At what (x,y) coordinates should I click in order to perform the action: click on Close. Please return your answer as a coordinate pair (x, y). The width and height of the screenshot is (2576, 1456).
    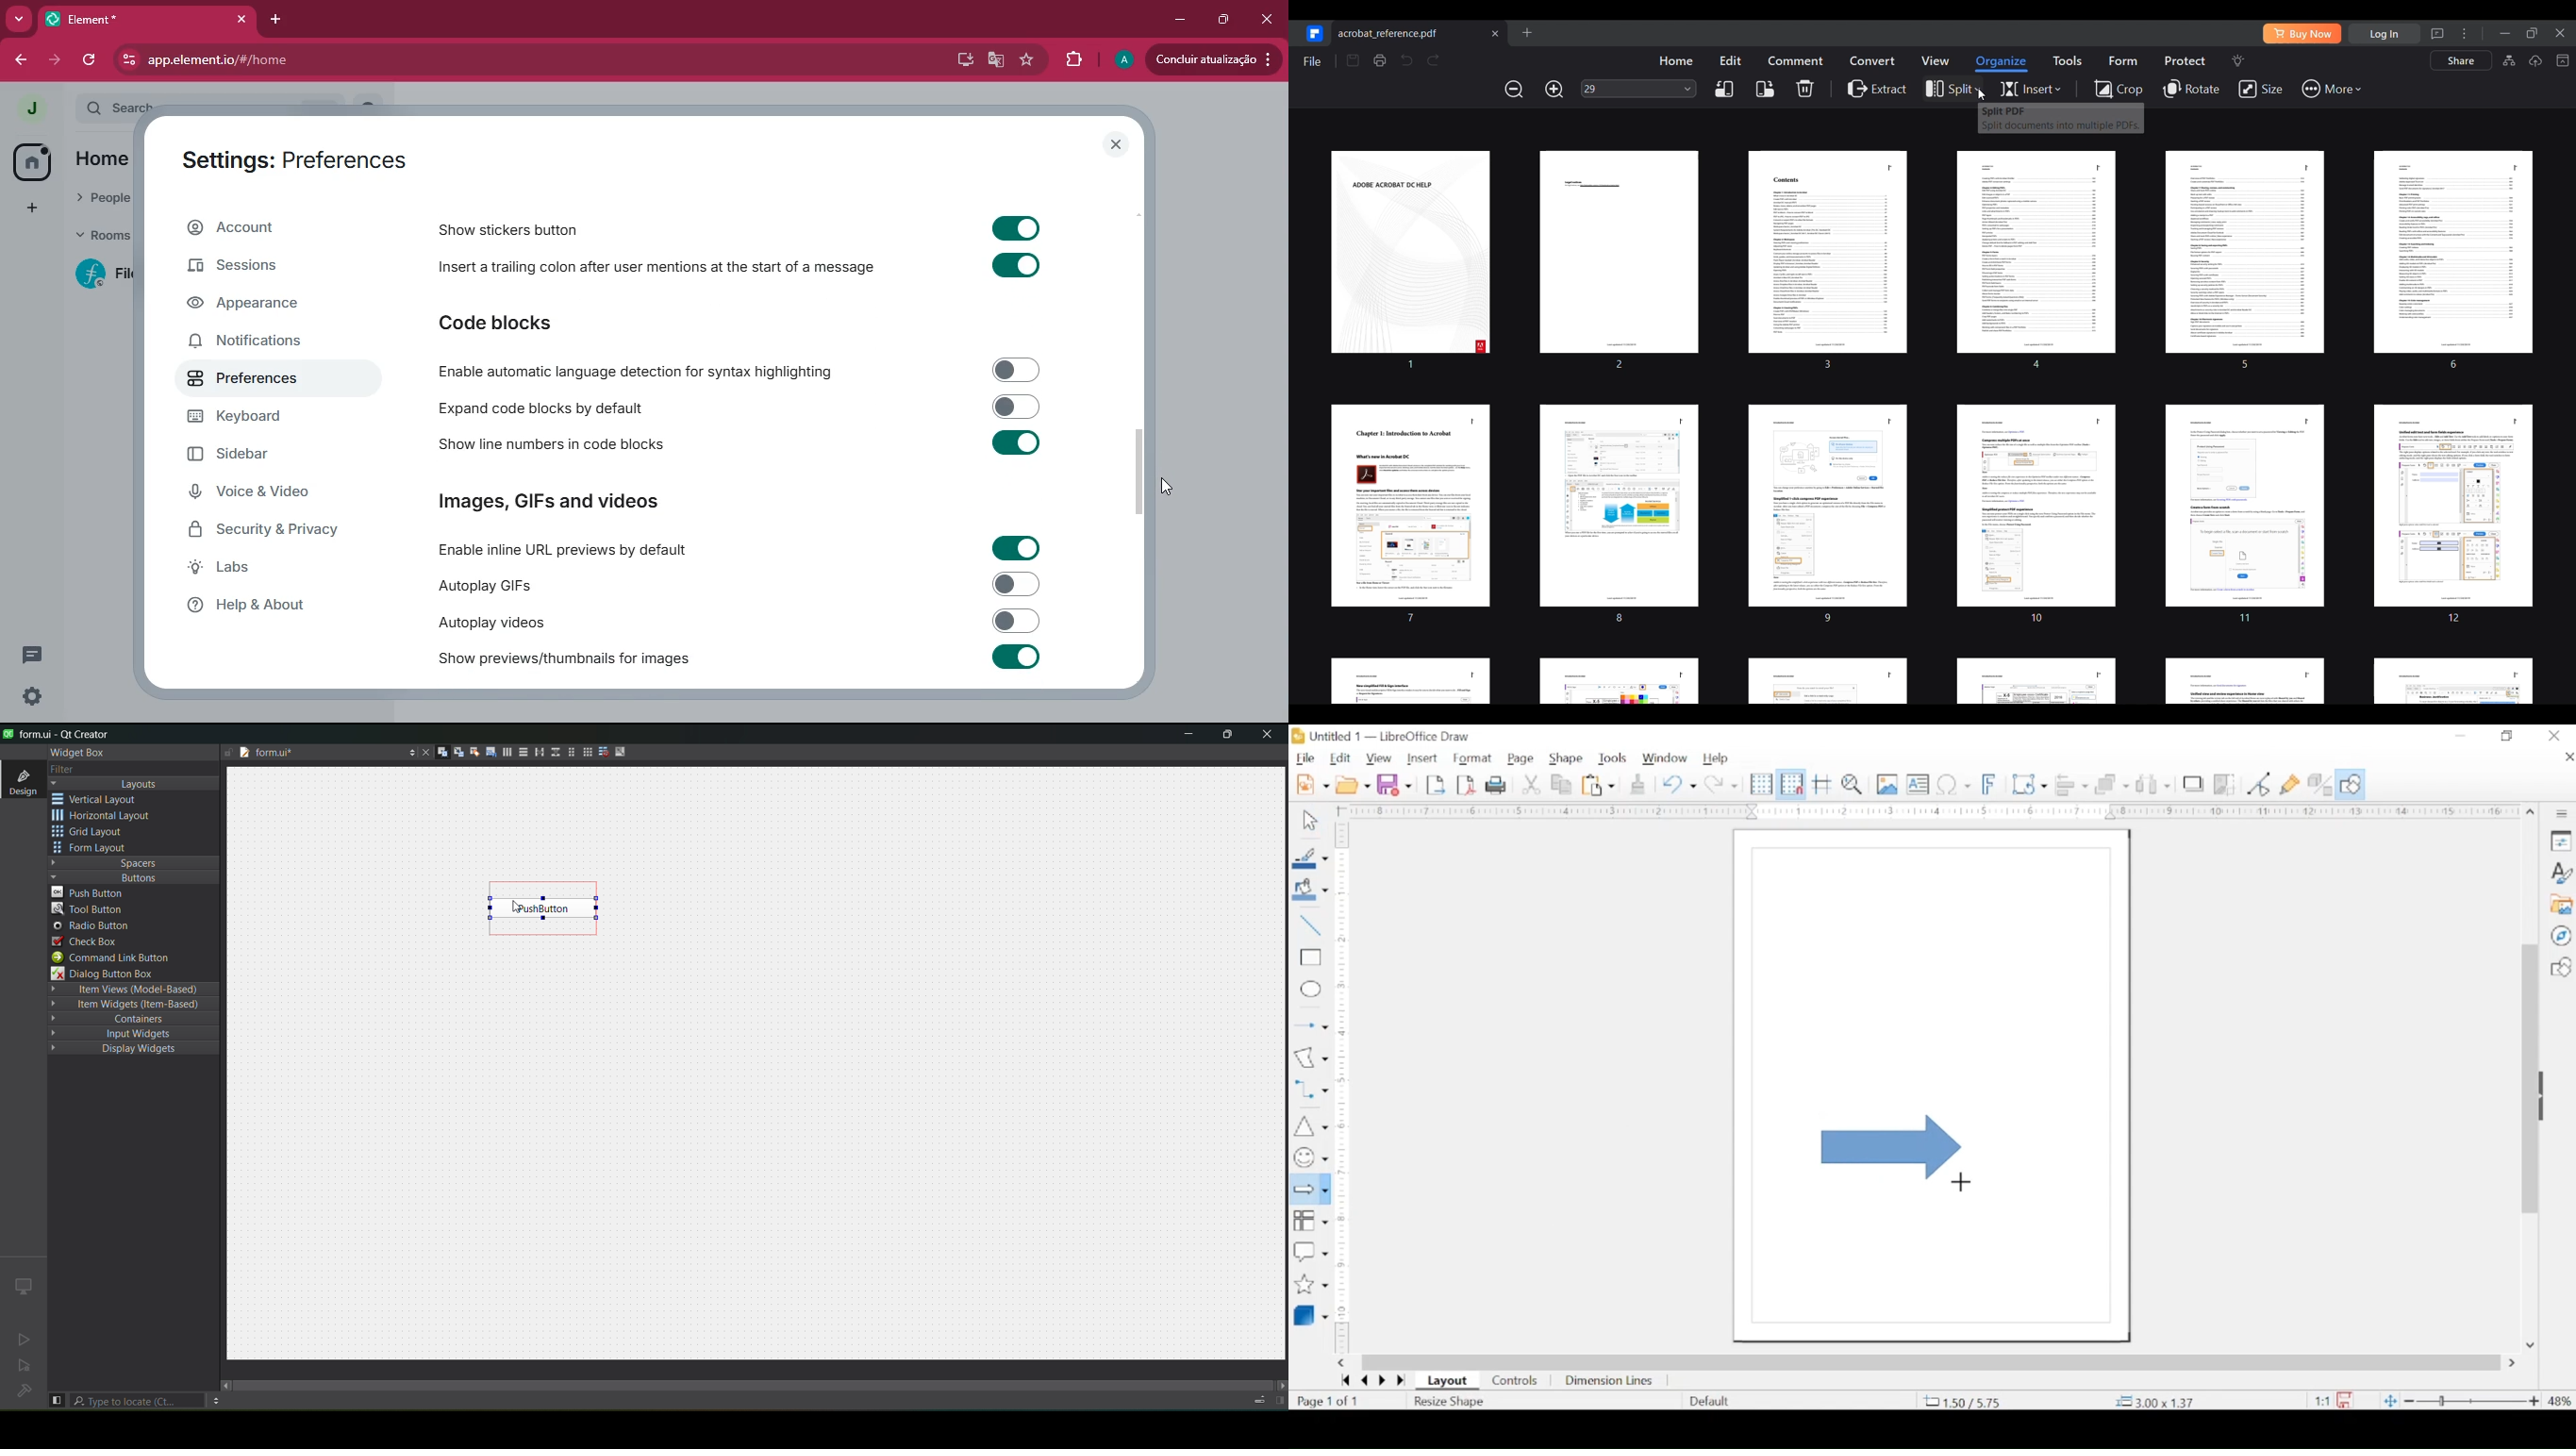
    Looking at the image, I should click on (2561, 33).